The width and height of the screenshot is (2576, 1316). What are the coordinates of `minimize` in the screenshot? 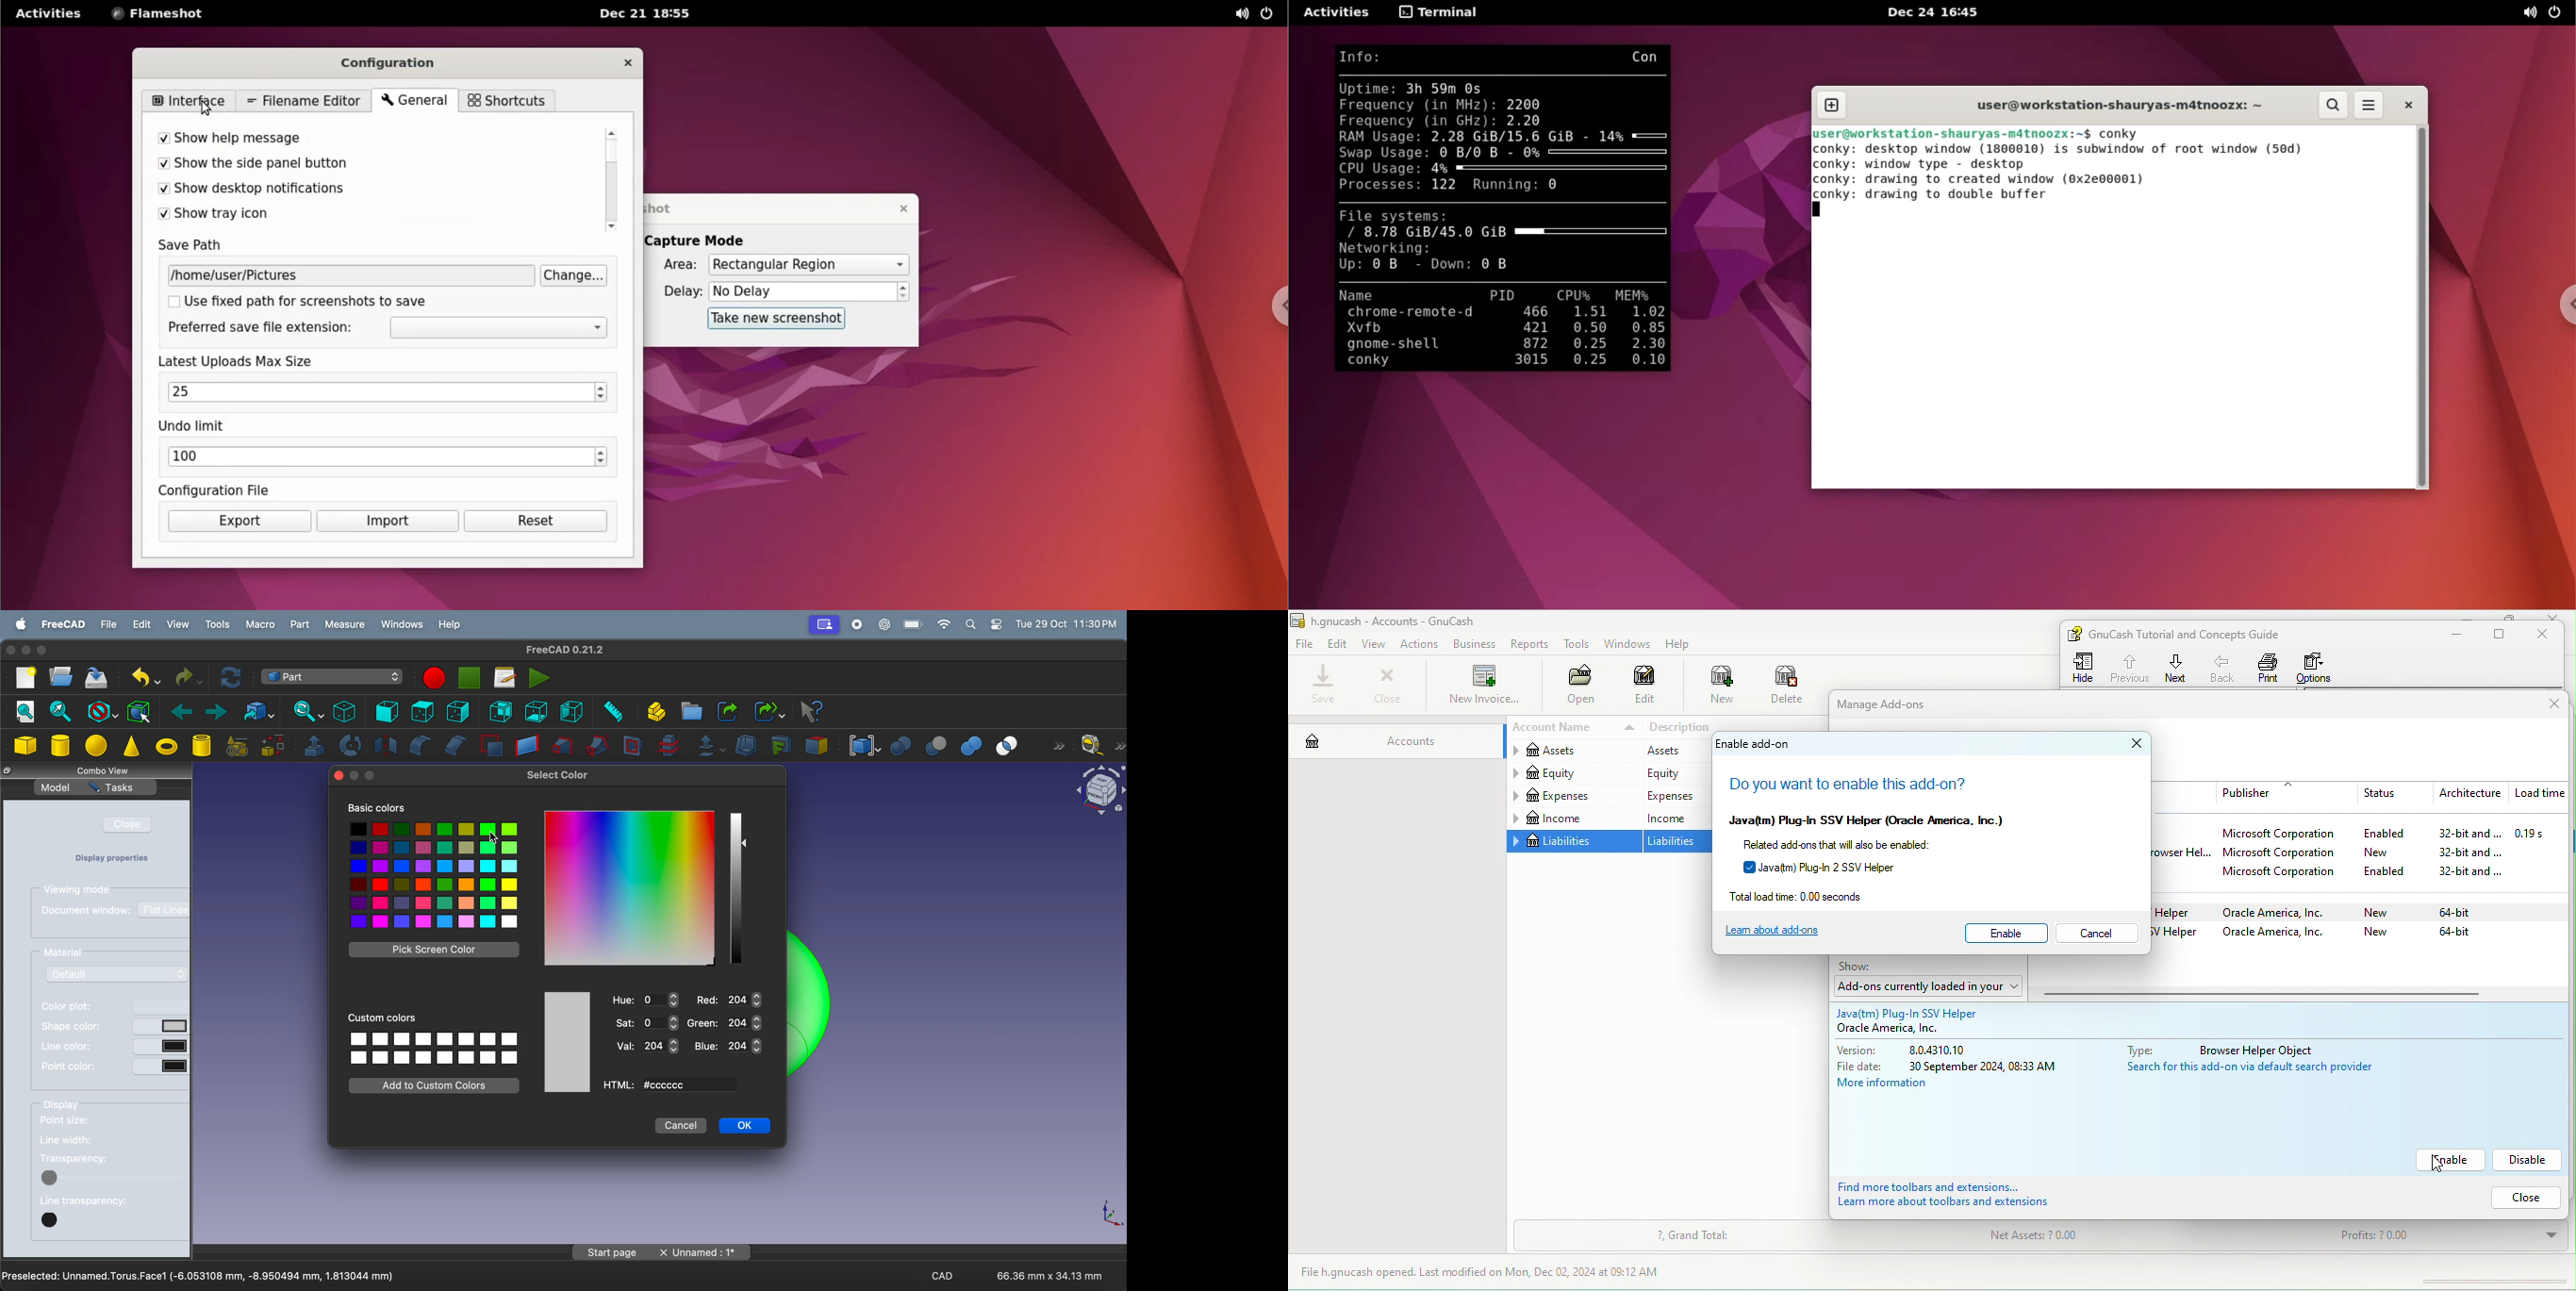 It's located at (355, 775).